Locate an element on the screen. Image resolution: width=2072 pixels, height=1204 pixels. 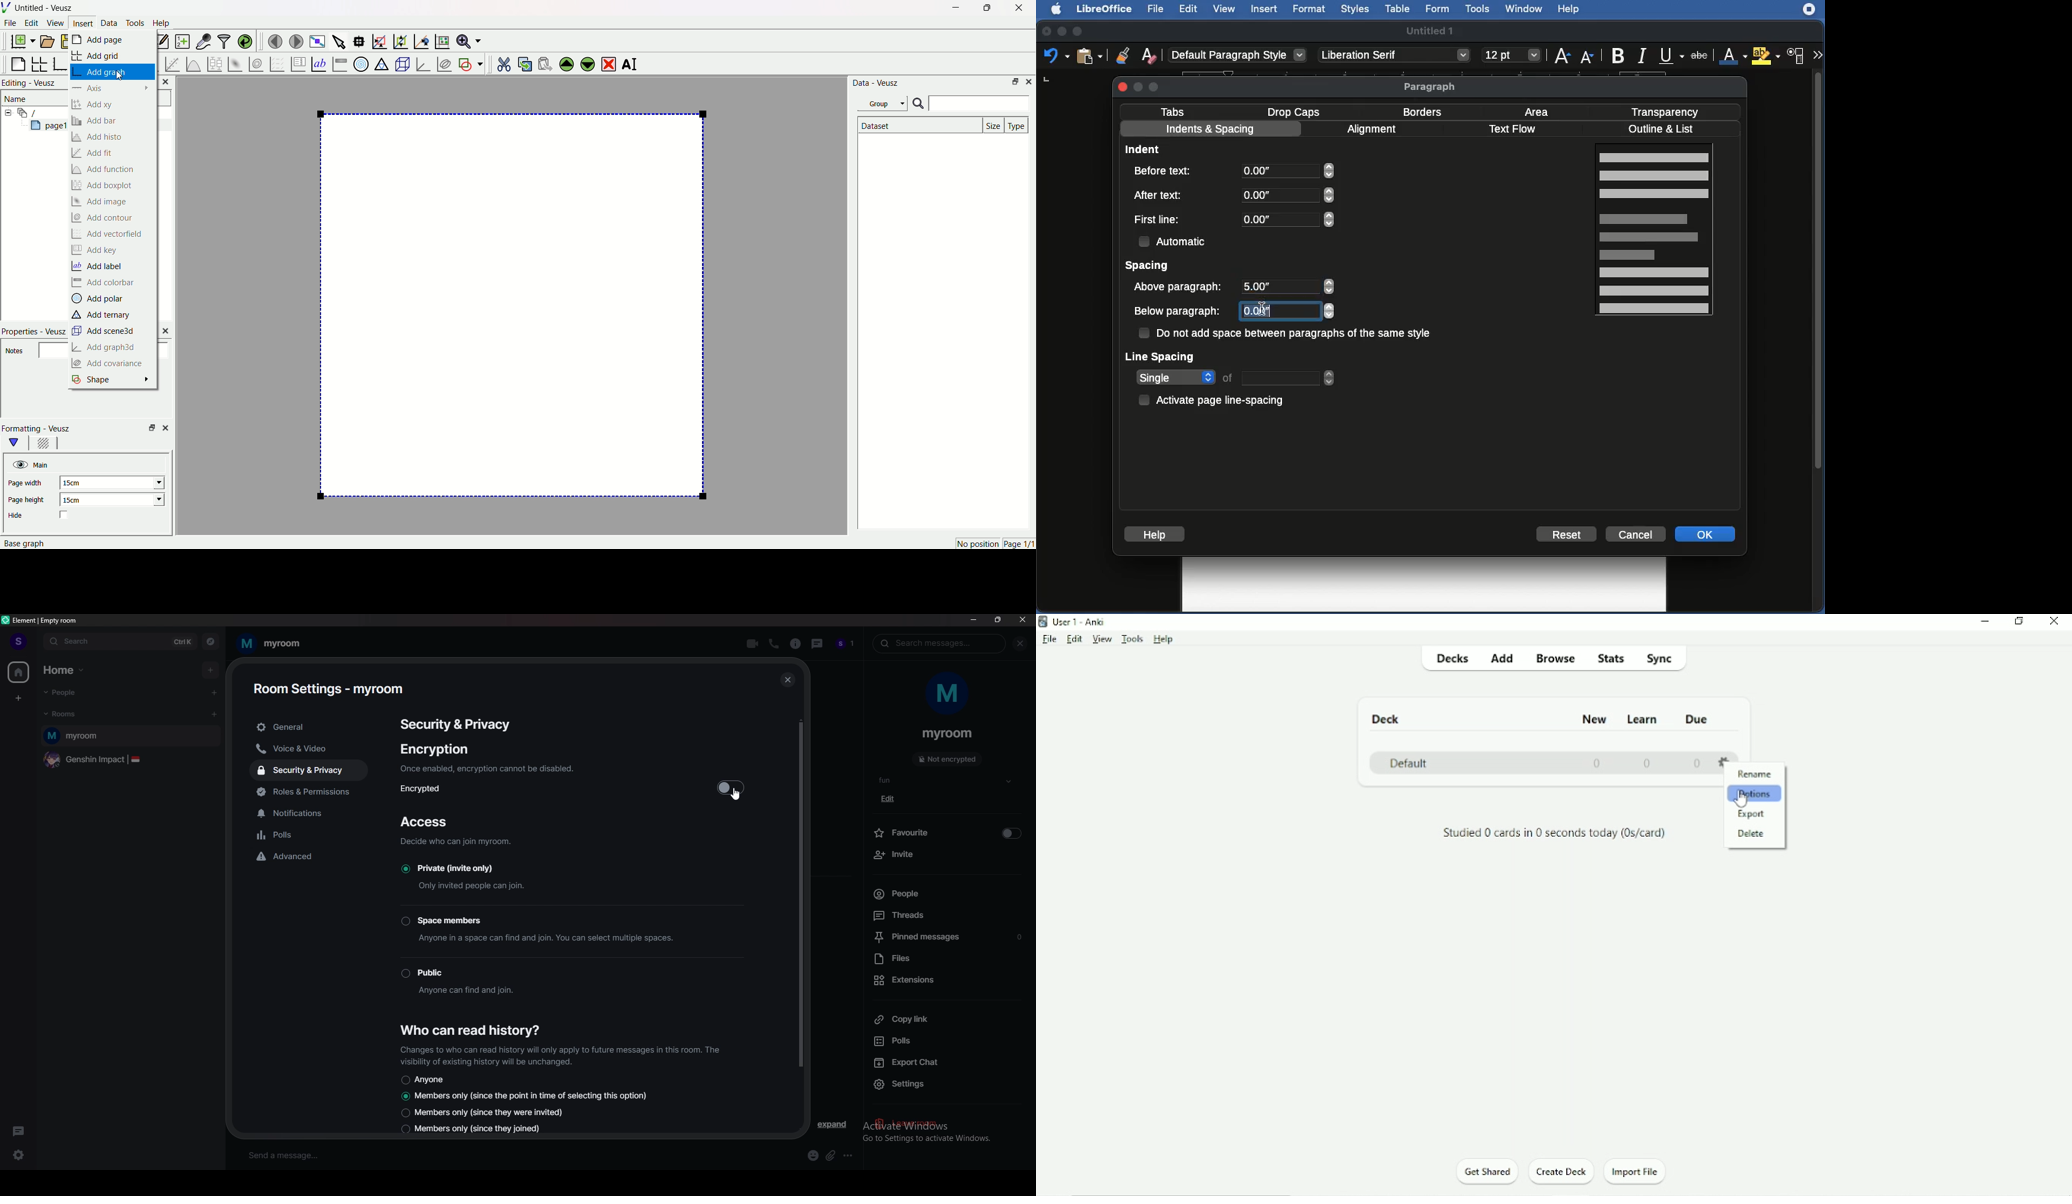
Tools is located at coordinates (1133, 639).